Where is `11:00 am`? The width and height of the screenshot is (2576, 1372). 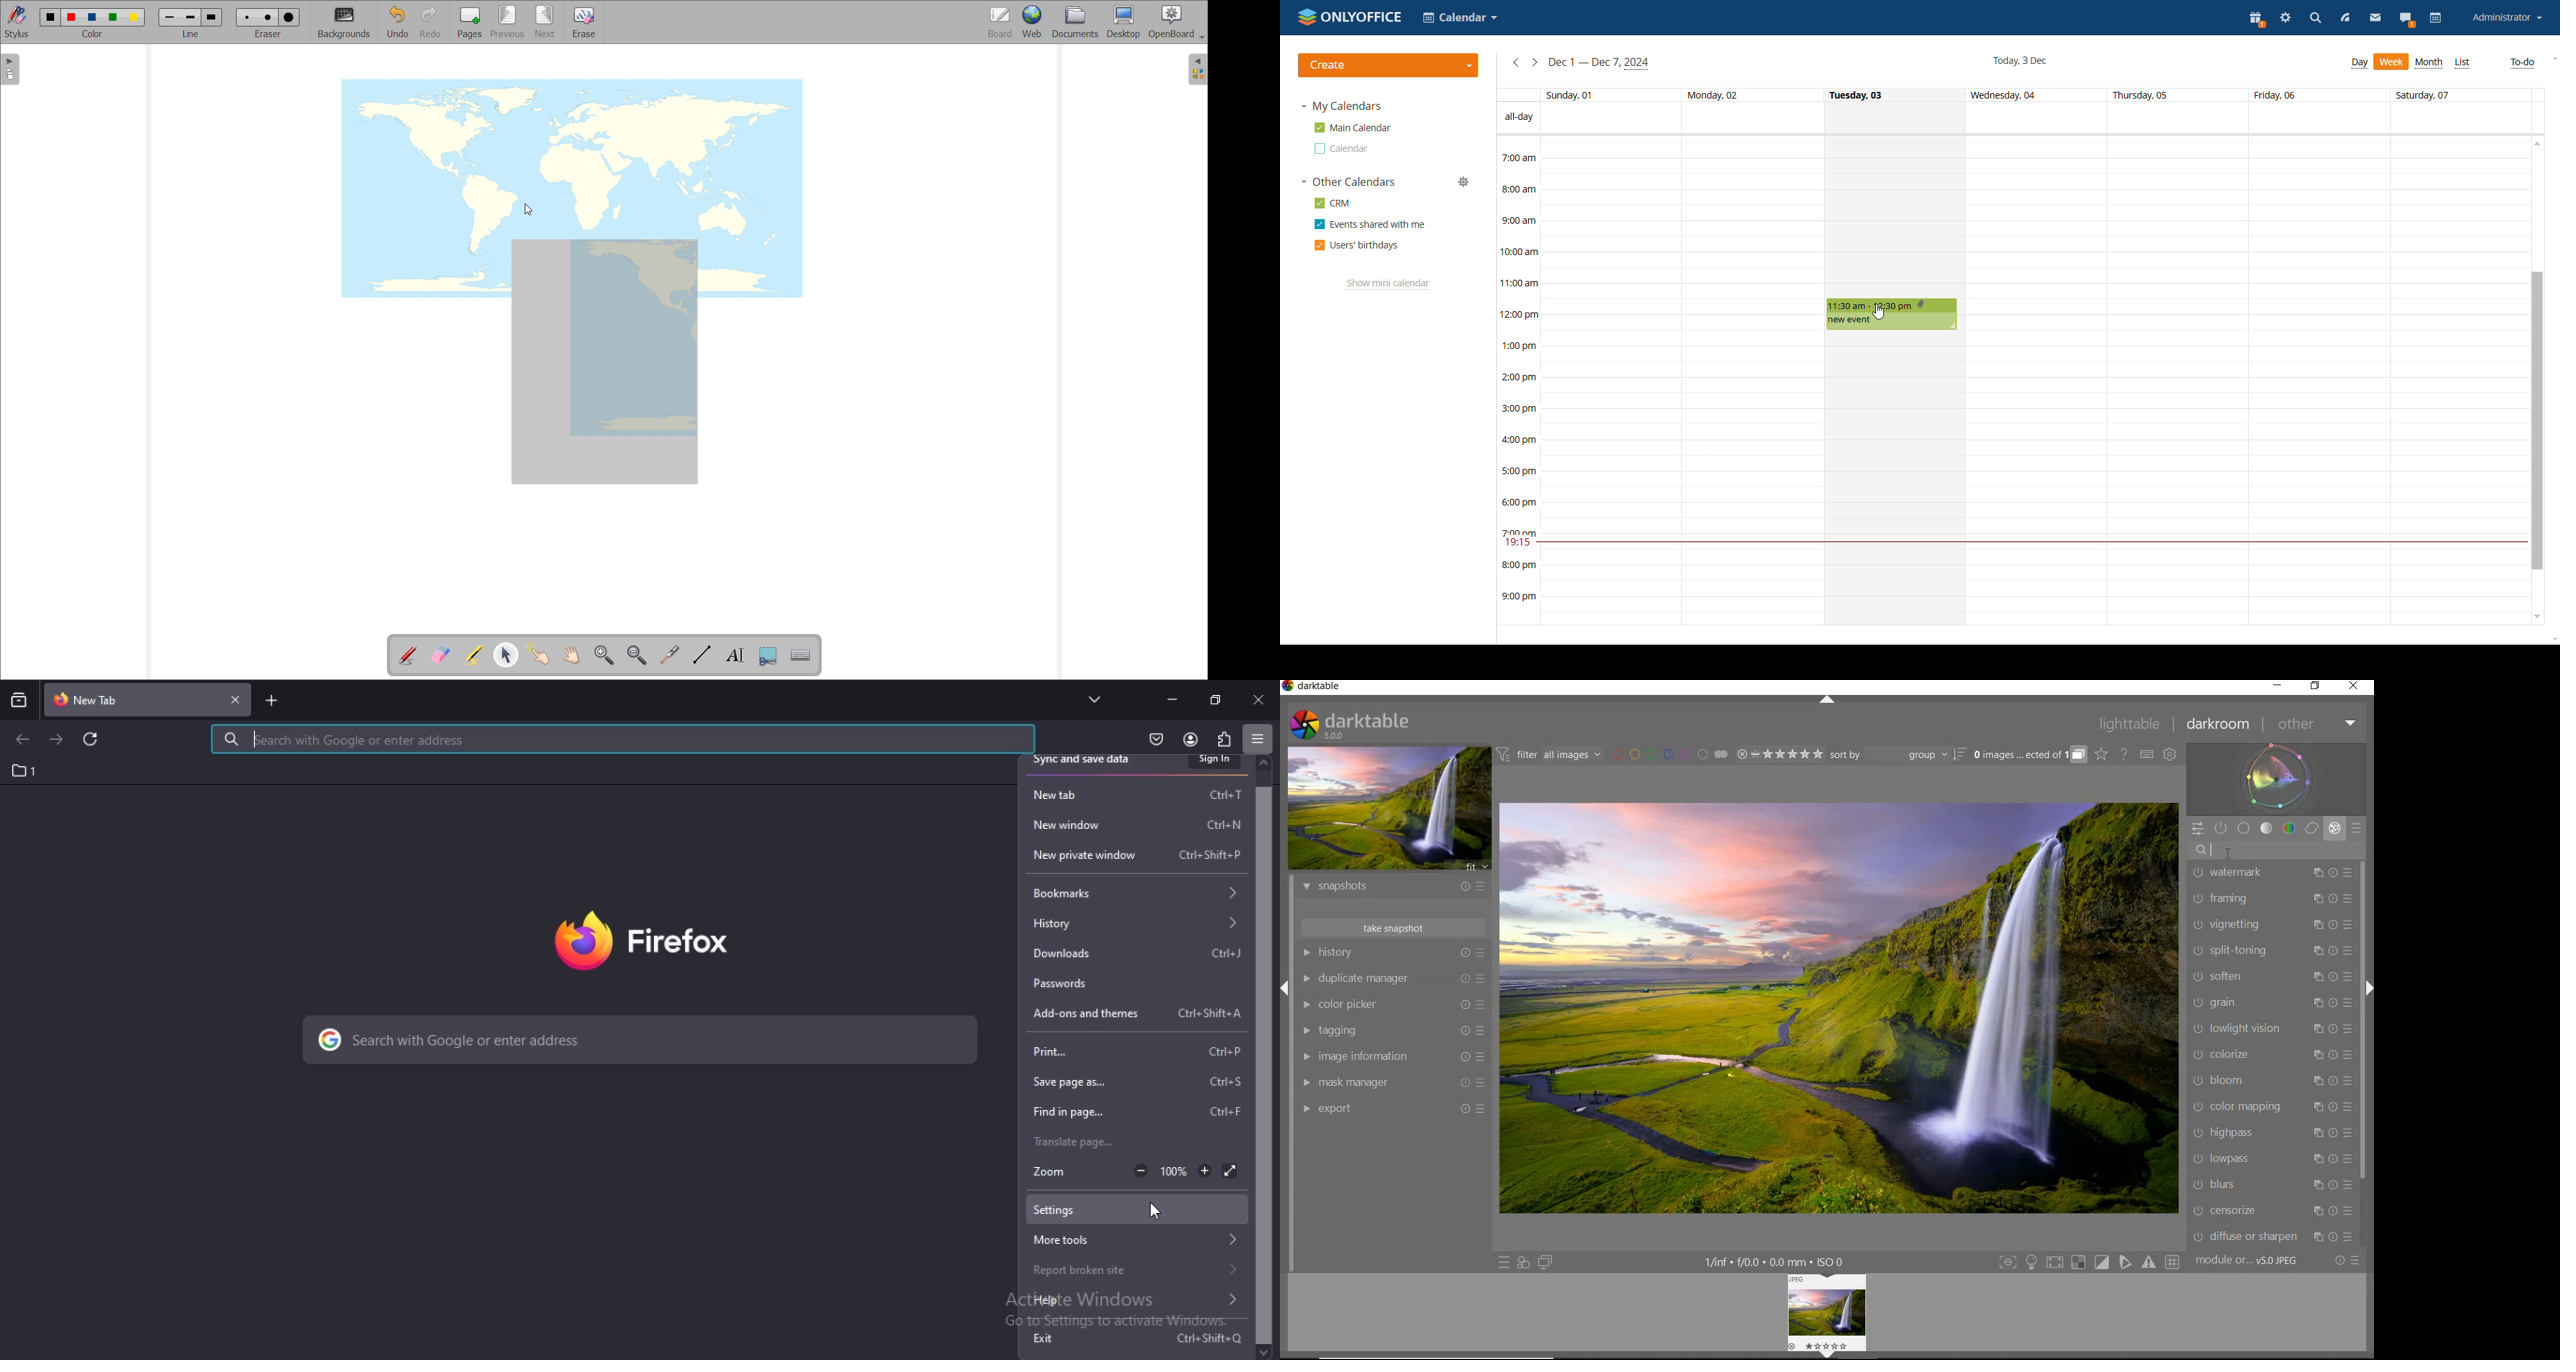
11:00 am is located at coordinates (1520, 283).